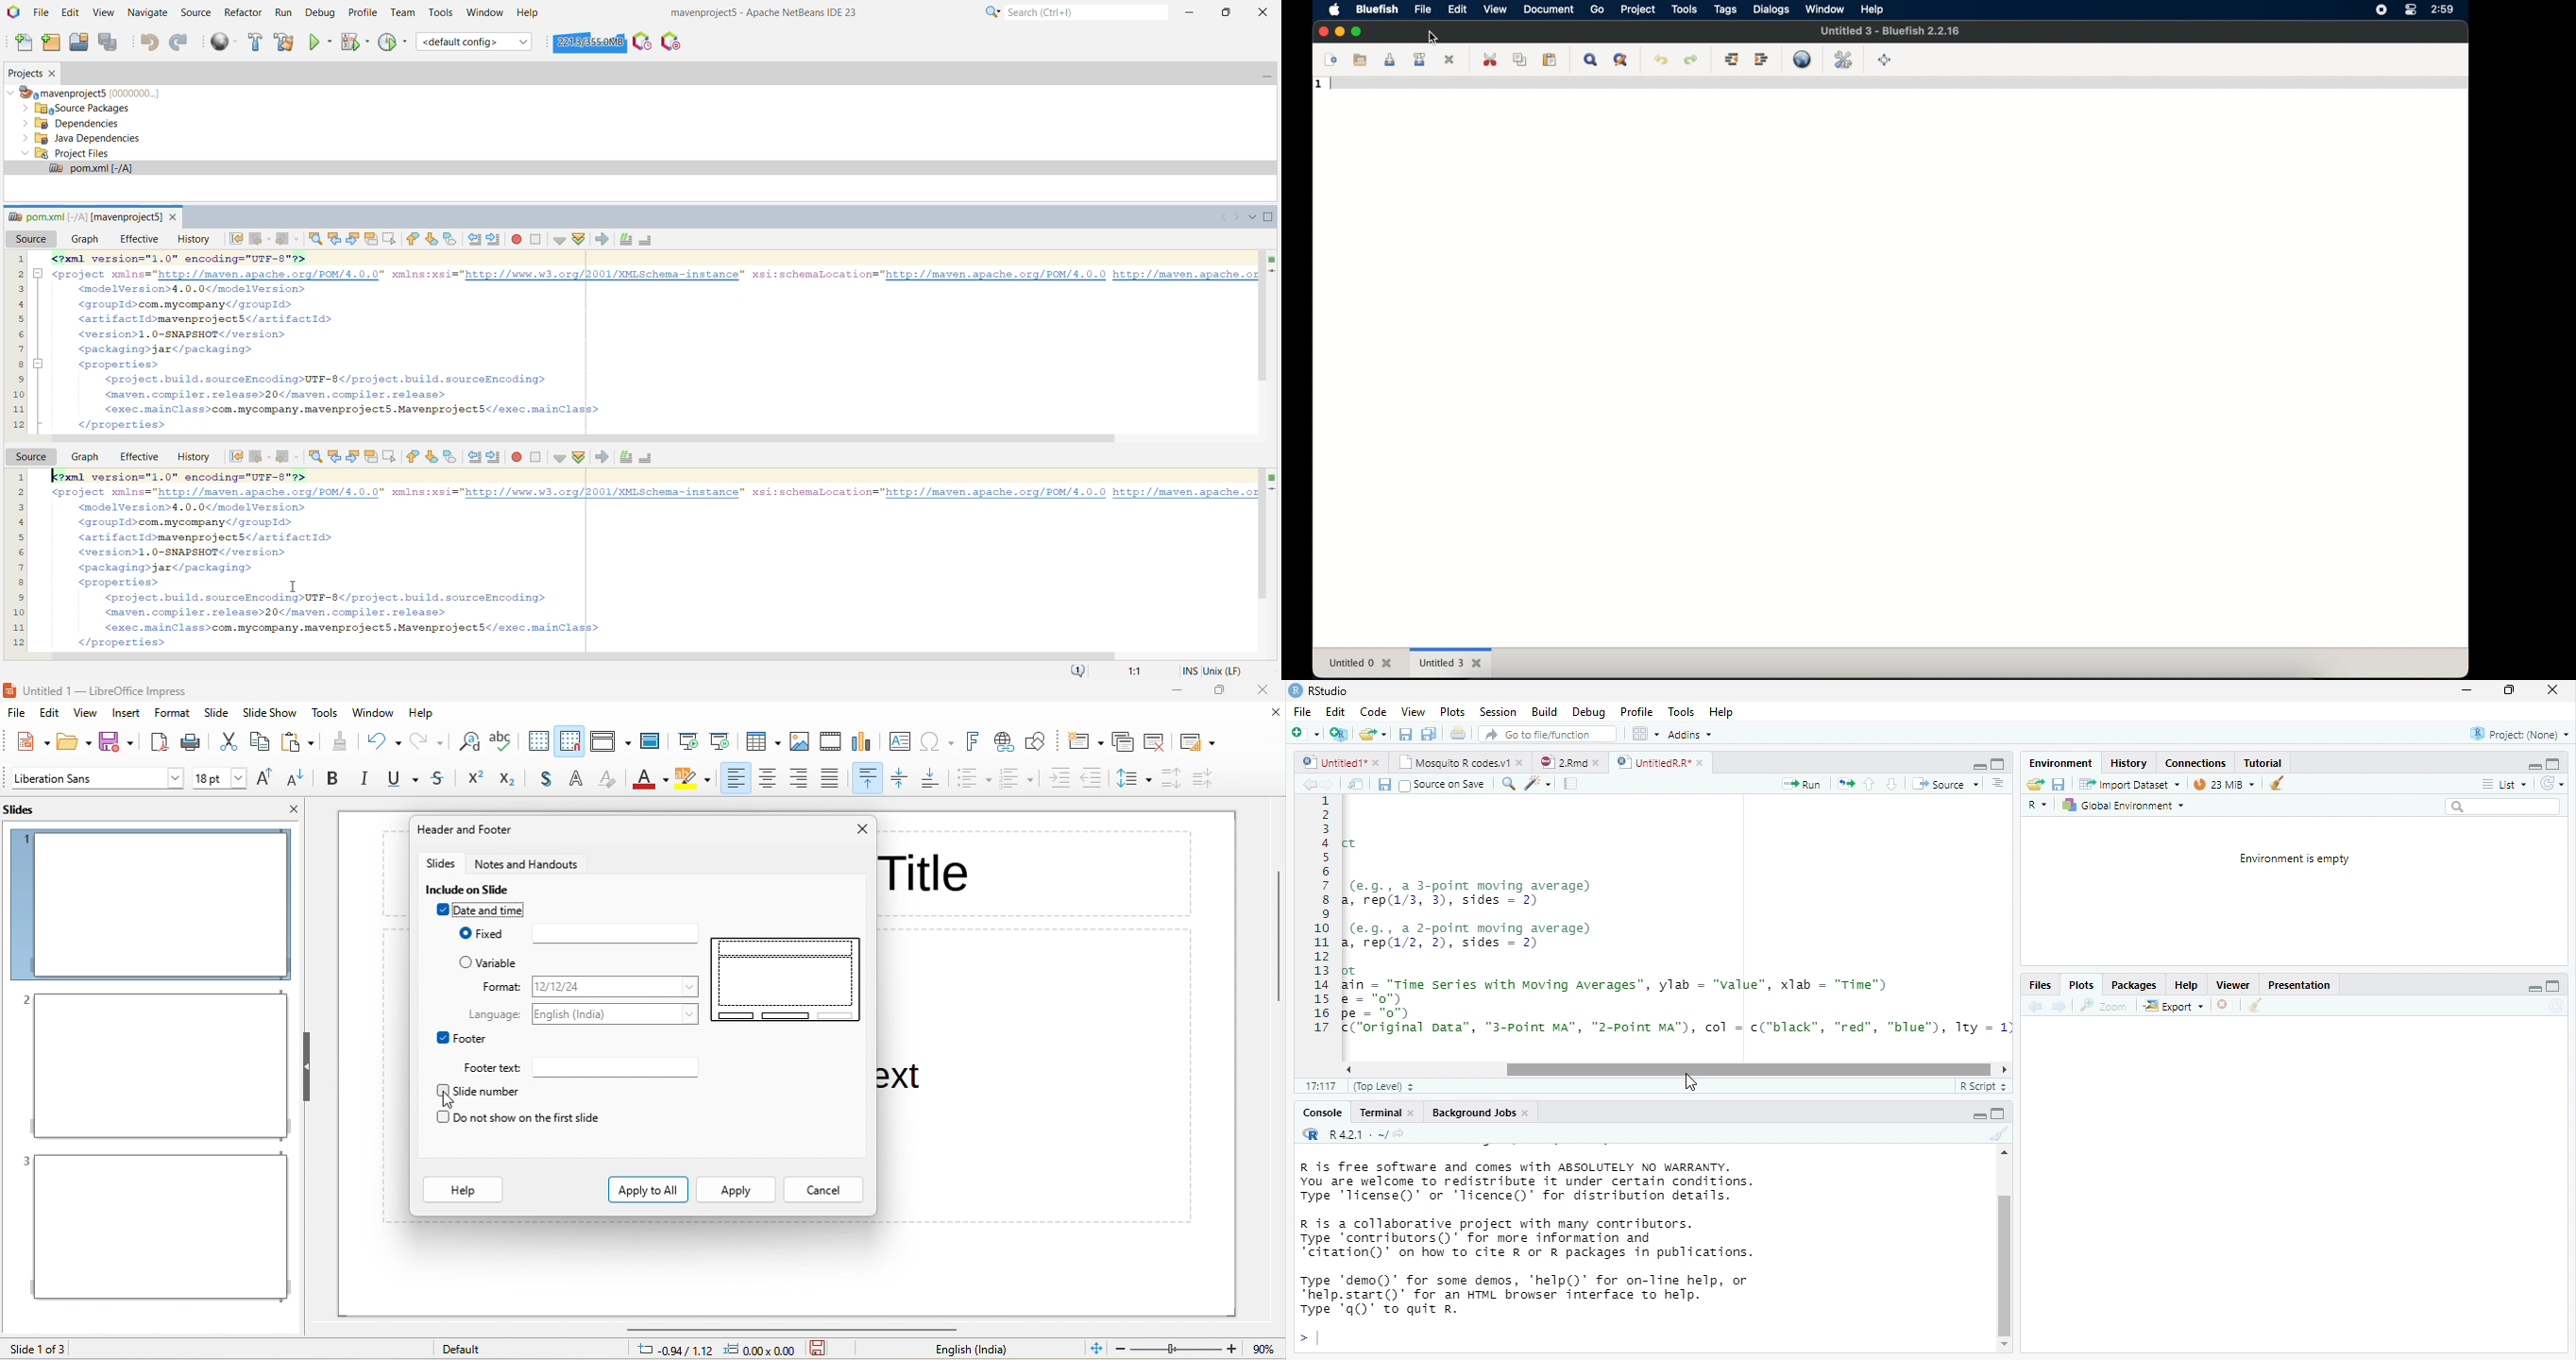 This screenshot has width=2576, height=1372. What do you see at coordinates (2502, 807) in the screenshot?
I see `search` at bounding box center [2502, 807].